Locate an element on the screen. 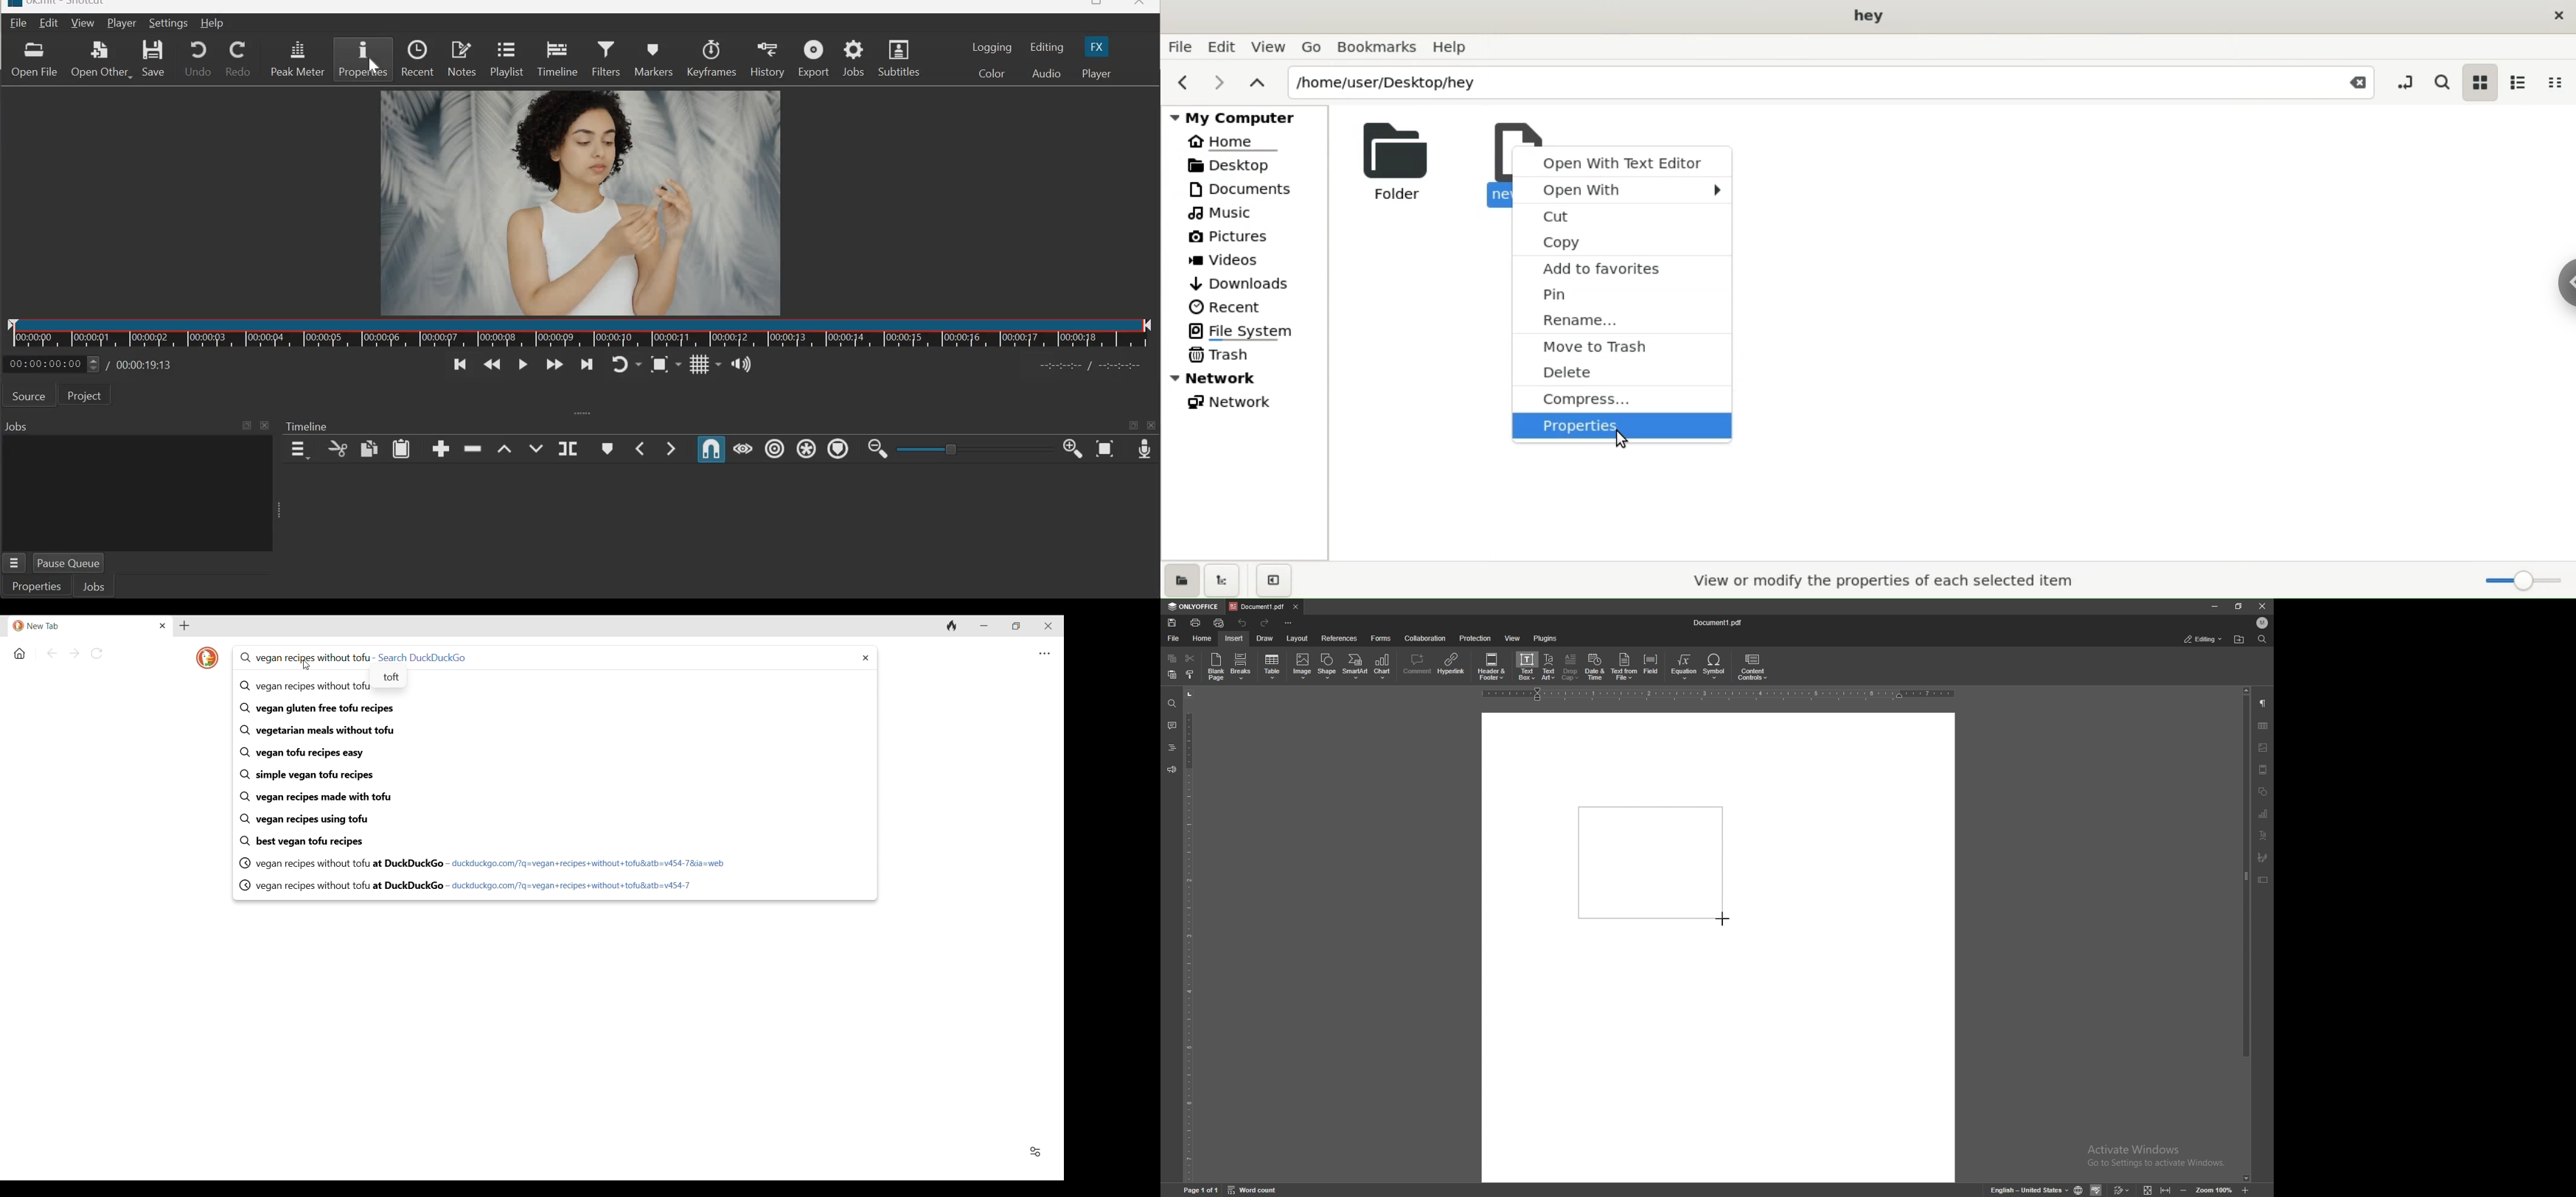 Image resolution: width=2576 pixels, height=1204 pixels. Show the volume control is located at coordinates (743, 362).